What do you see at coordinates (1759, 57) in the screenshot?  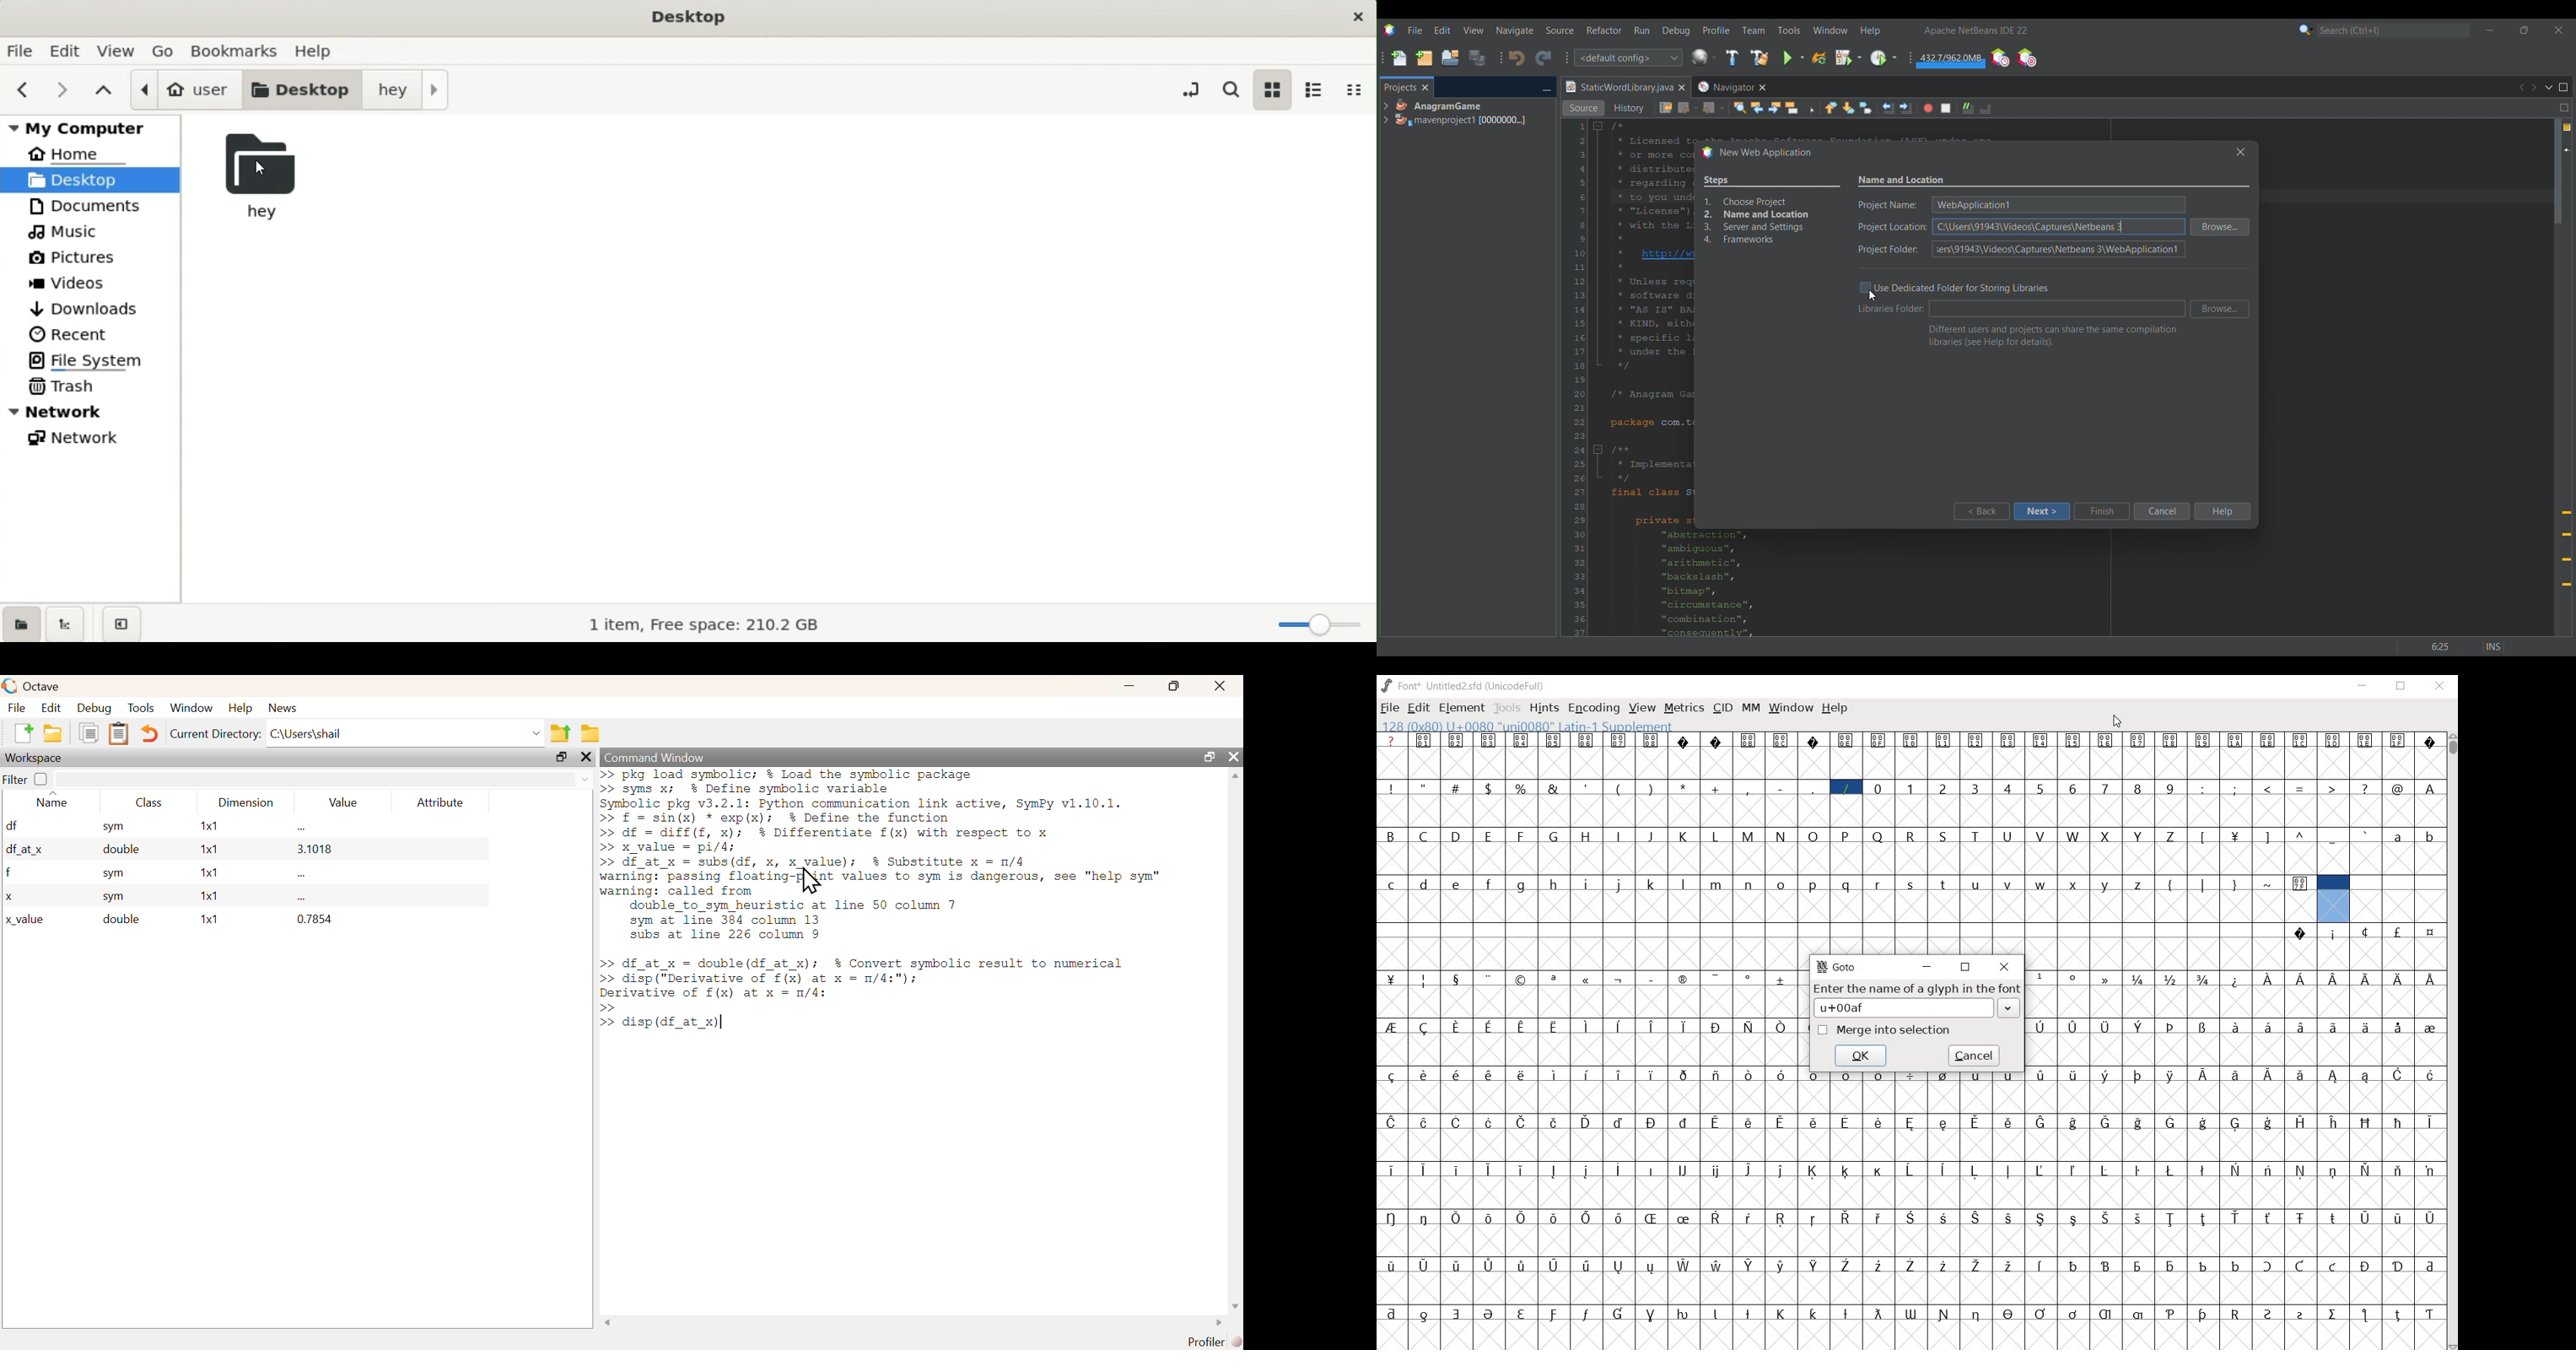 I see `Clean and build main project` at bounding box center [1759, 57].